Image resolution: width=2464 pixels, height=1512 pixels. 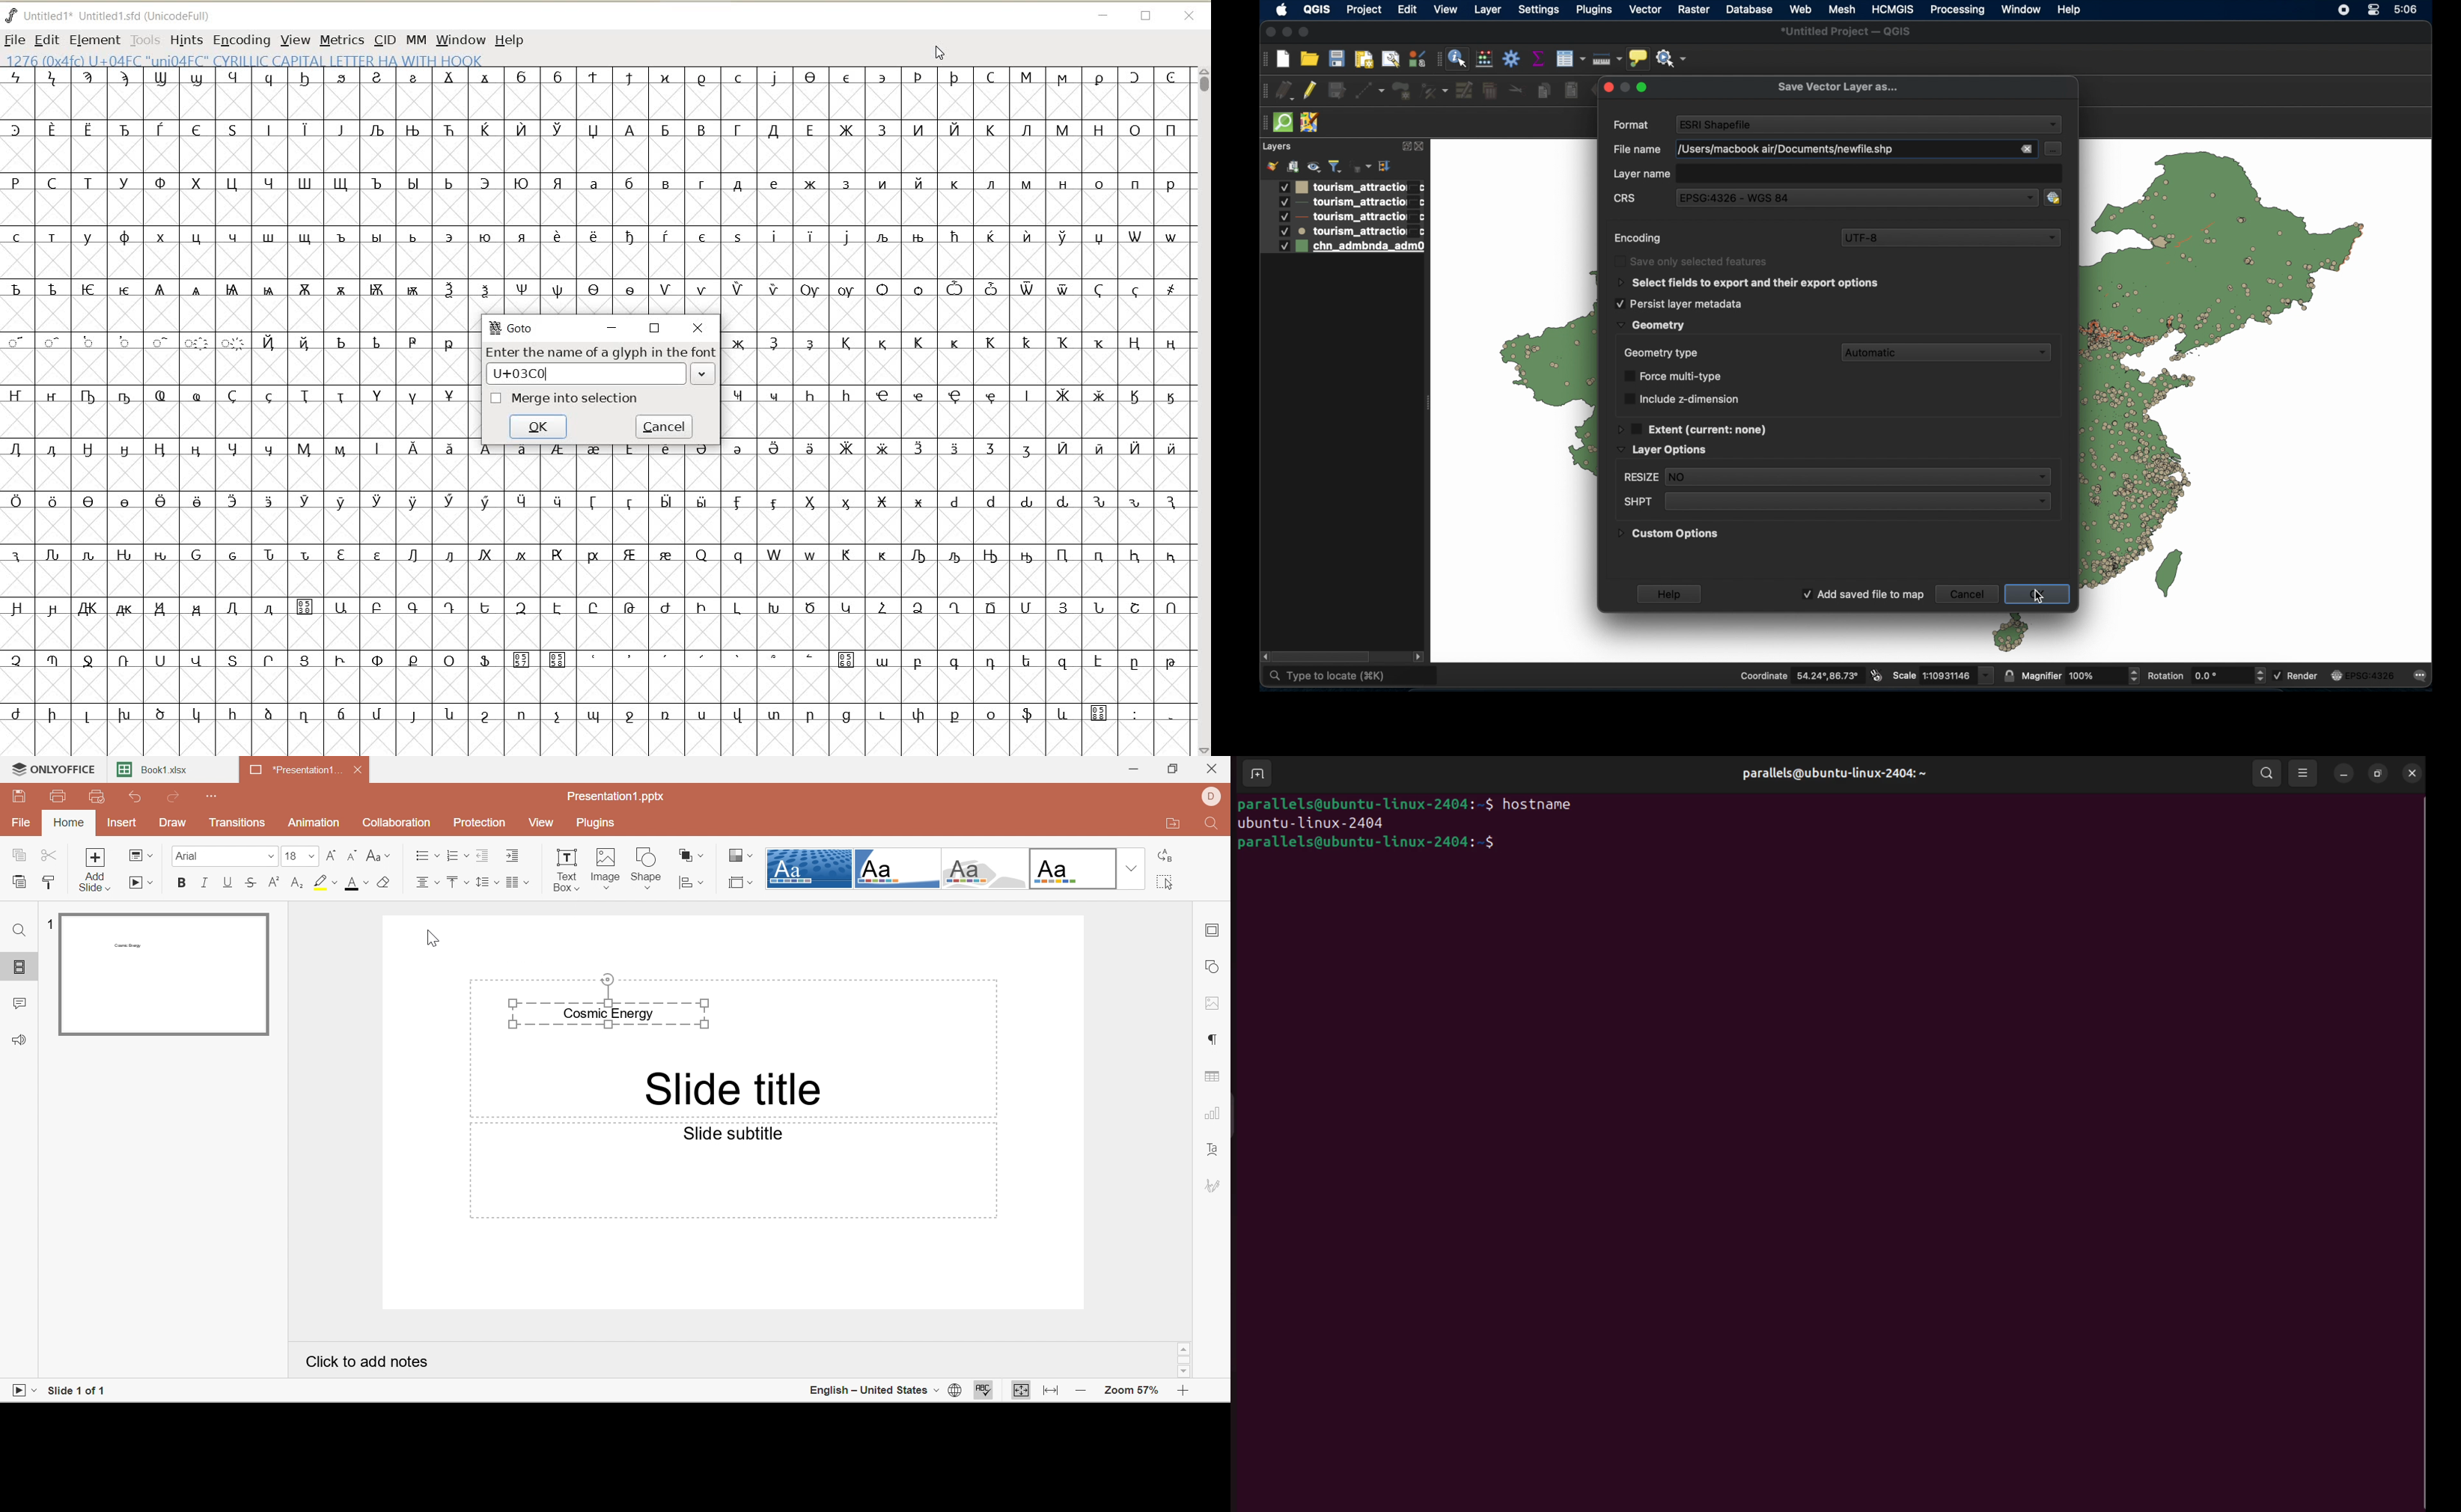 I want to click on Dotted, so click(x=809, y=868).